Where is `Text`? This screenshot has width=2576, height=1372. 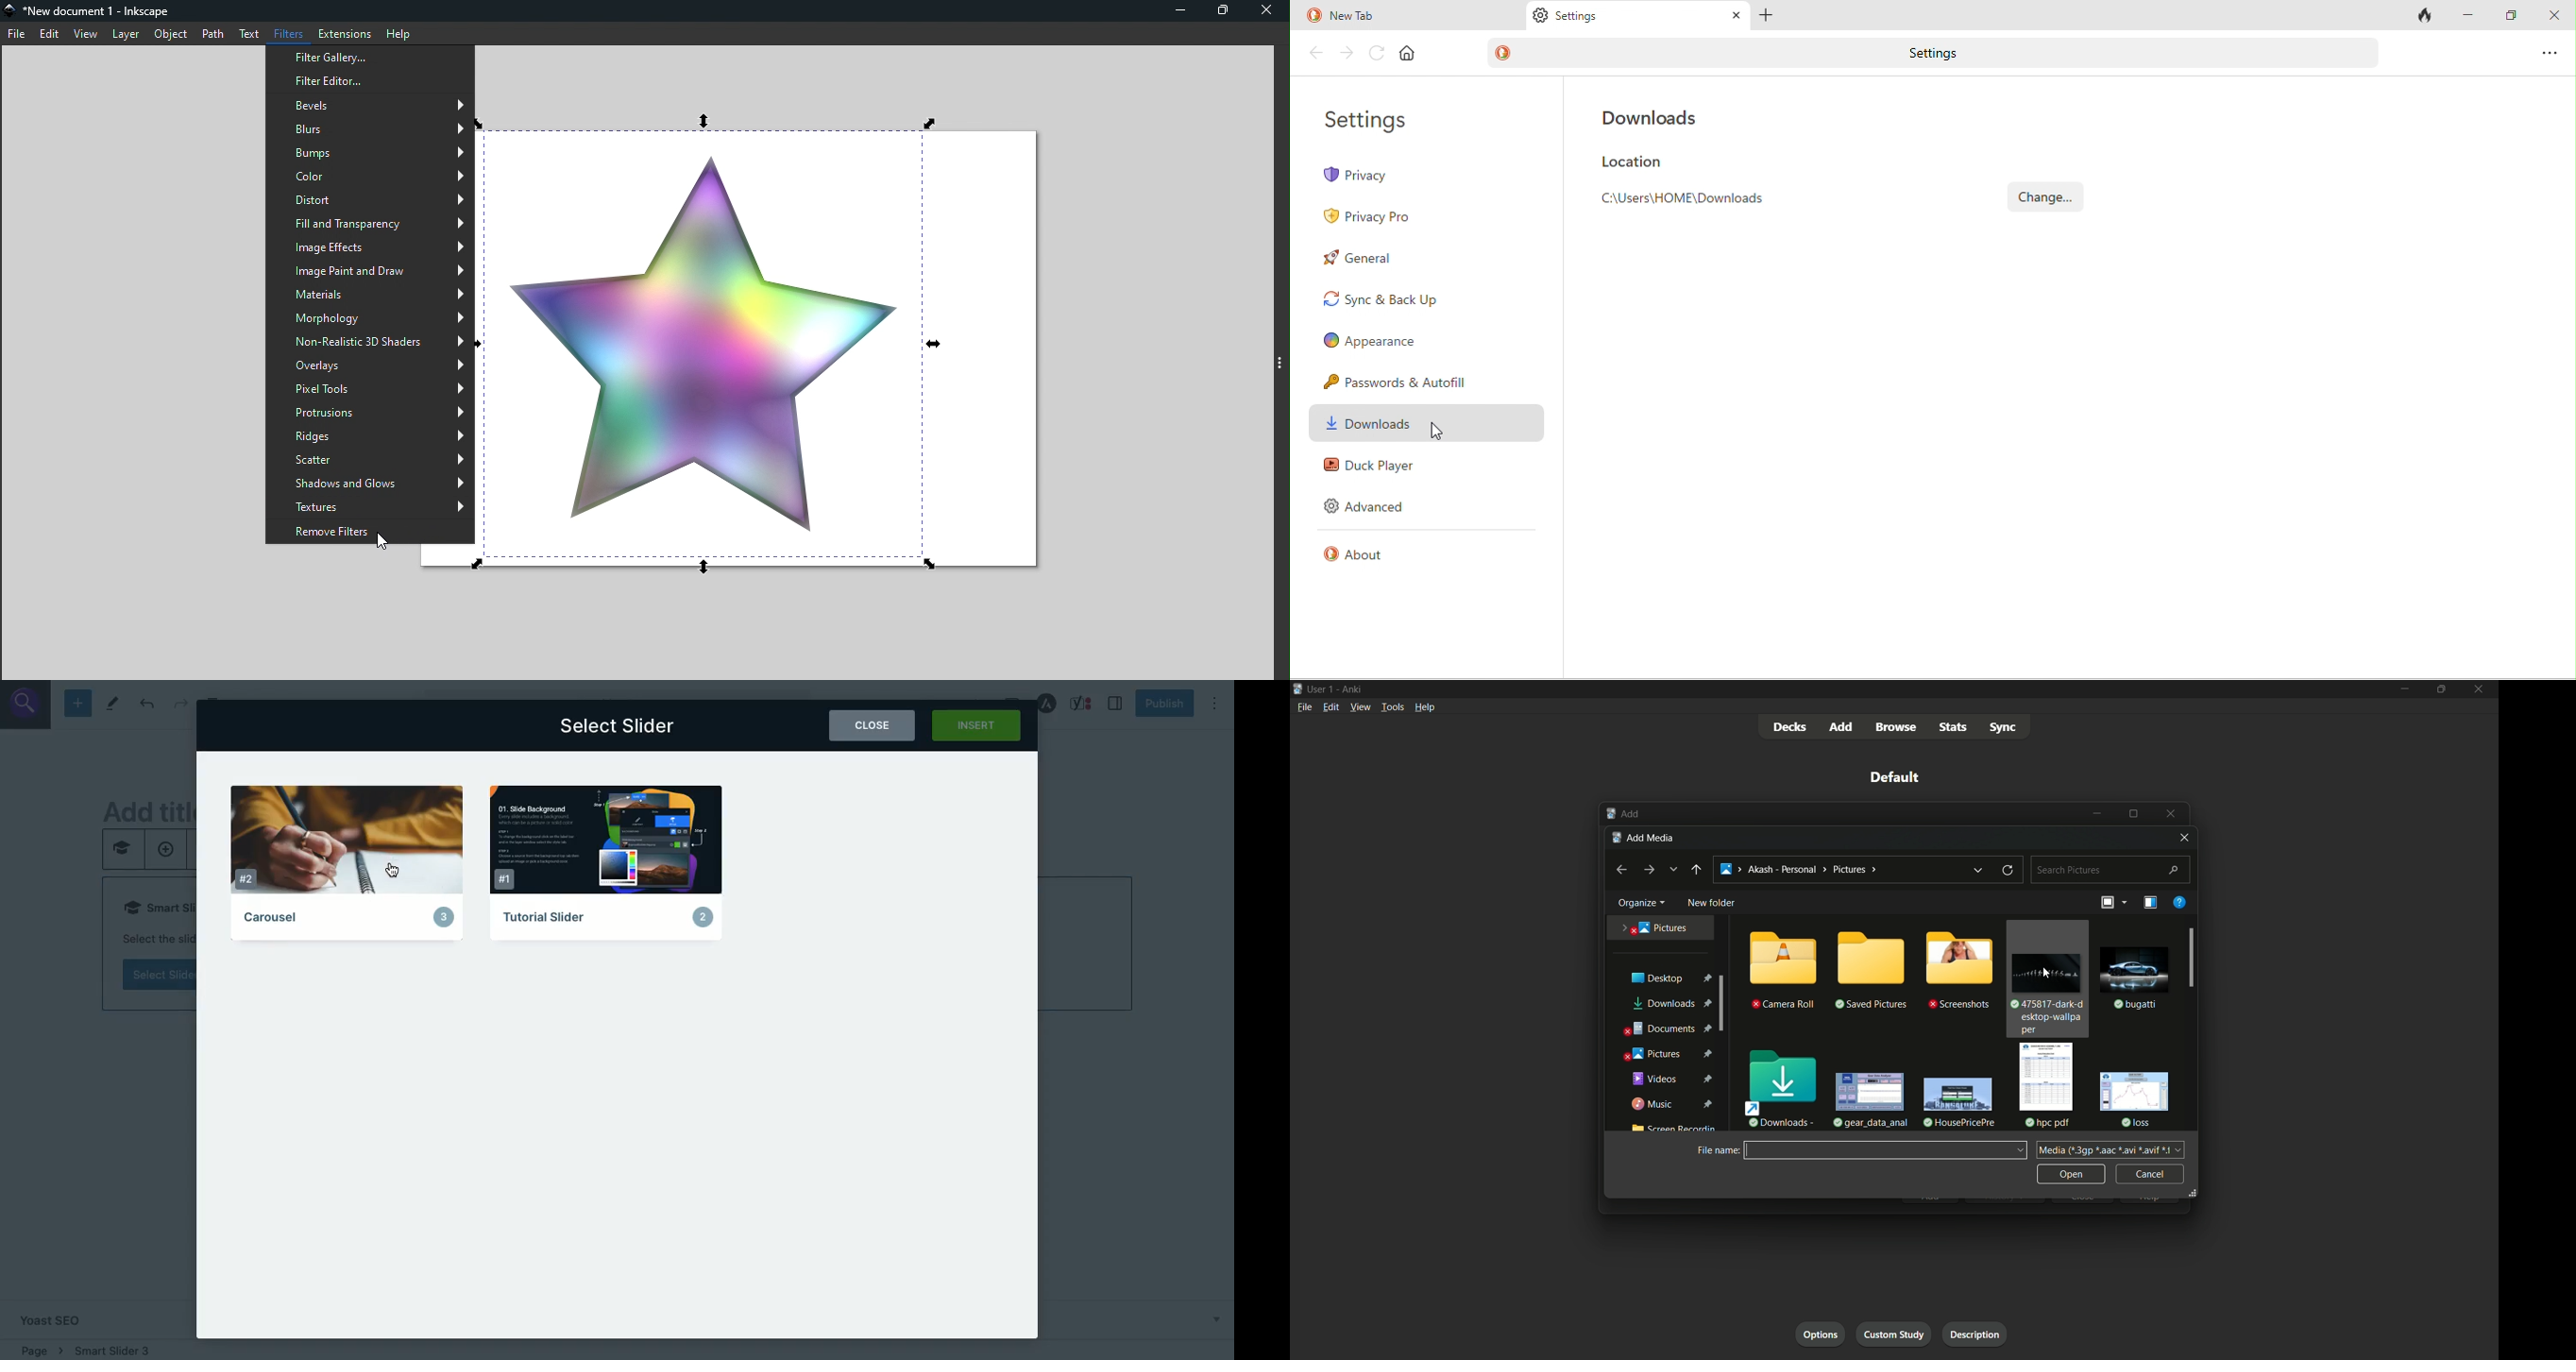 Text is located at coordinates (248, 34).